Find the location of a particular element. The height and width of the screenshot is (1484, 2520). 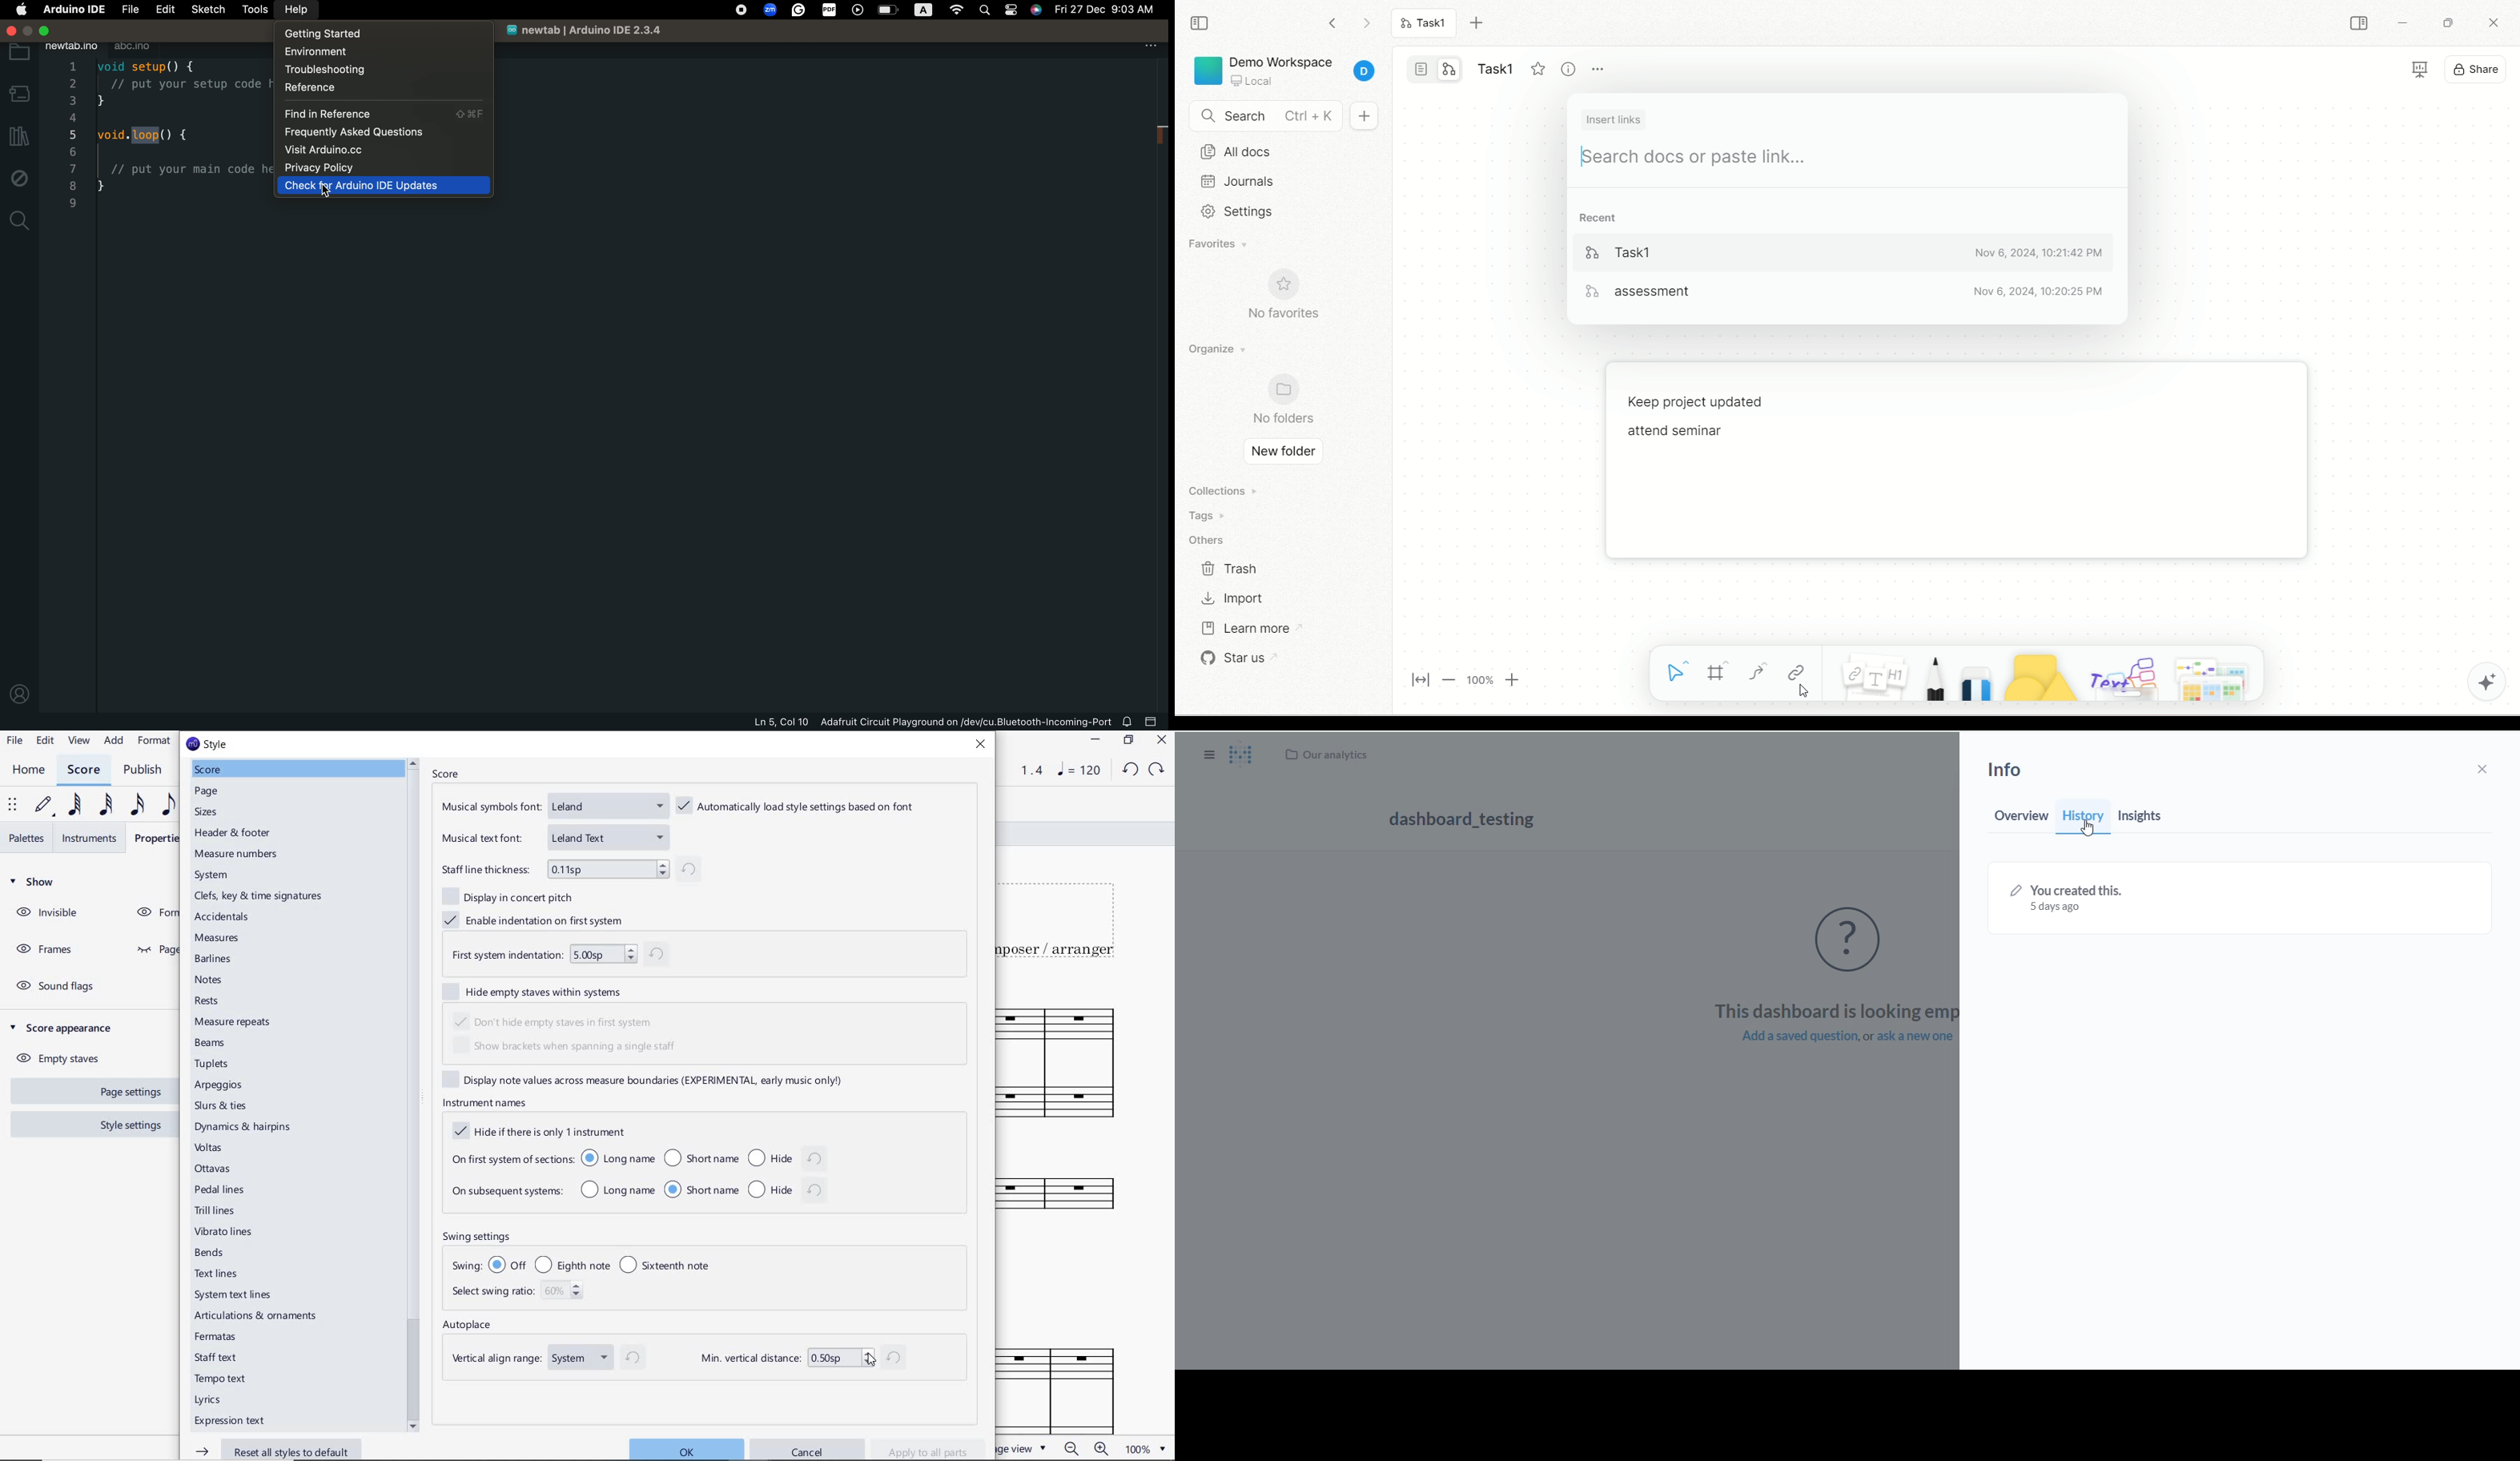

slur & ties is located at coordinates (221, 1106).